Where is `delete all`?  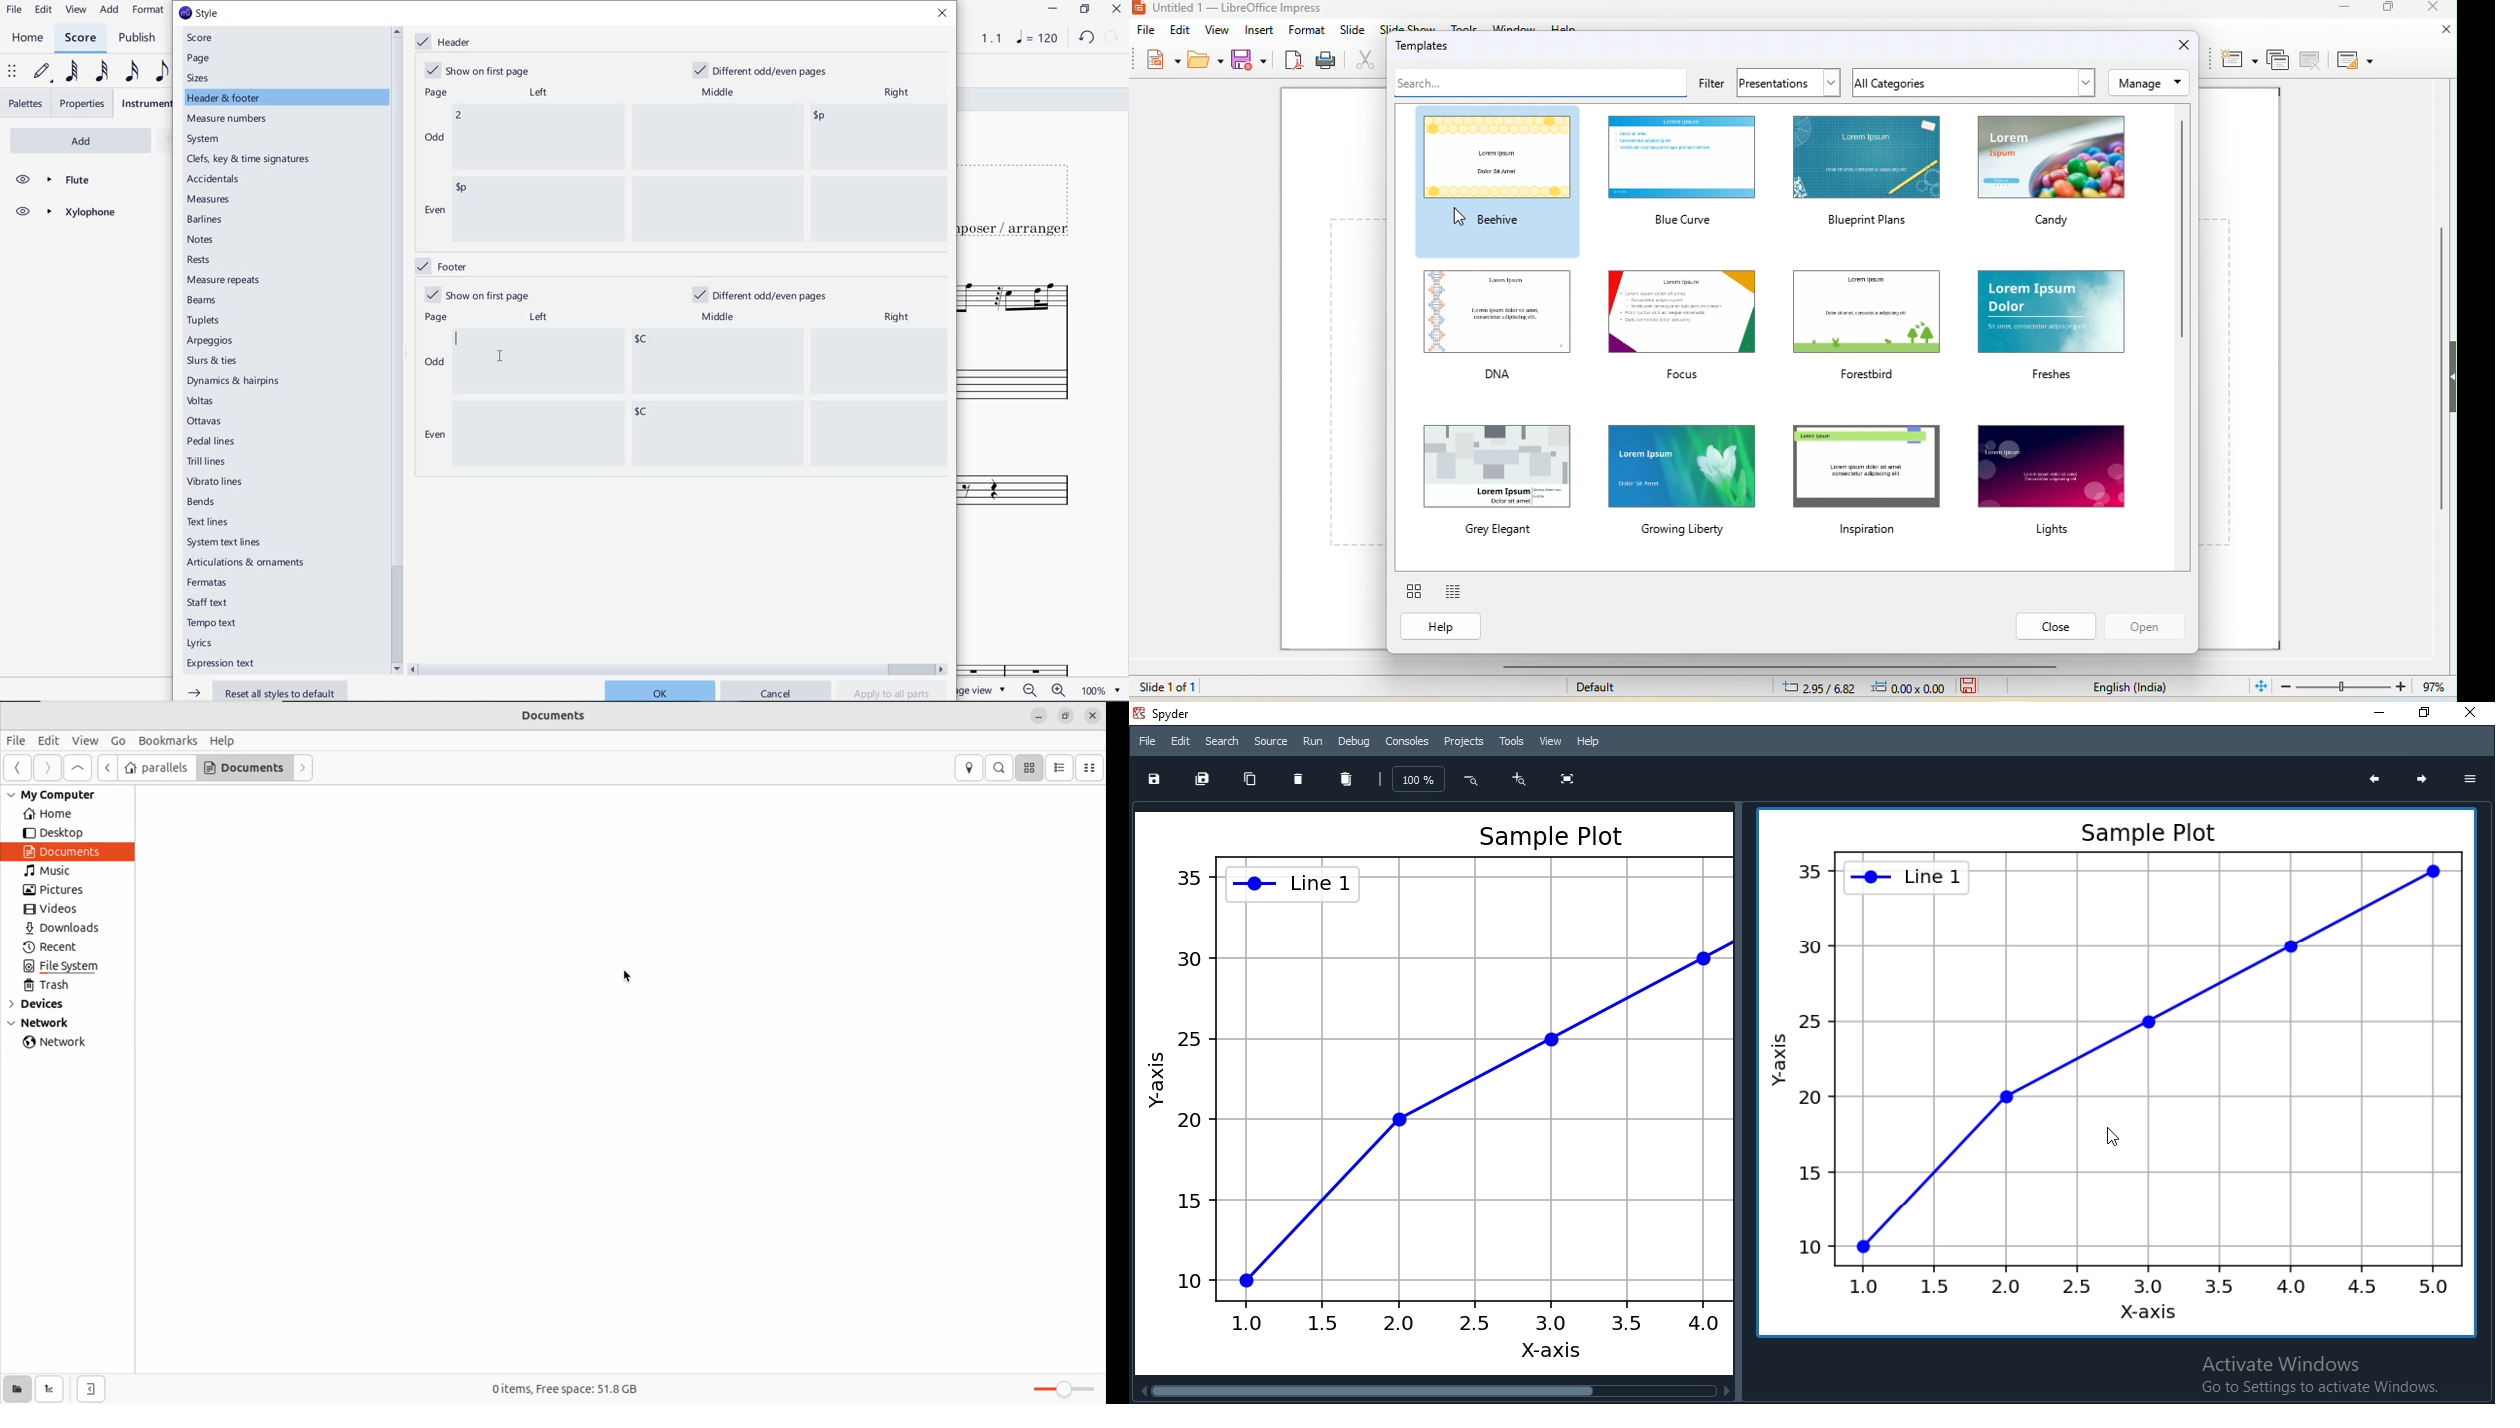
delete all is located at coordinates (1347, 778).